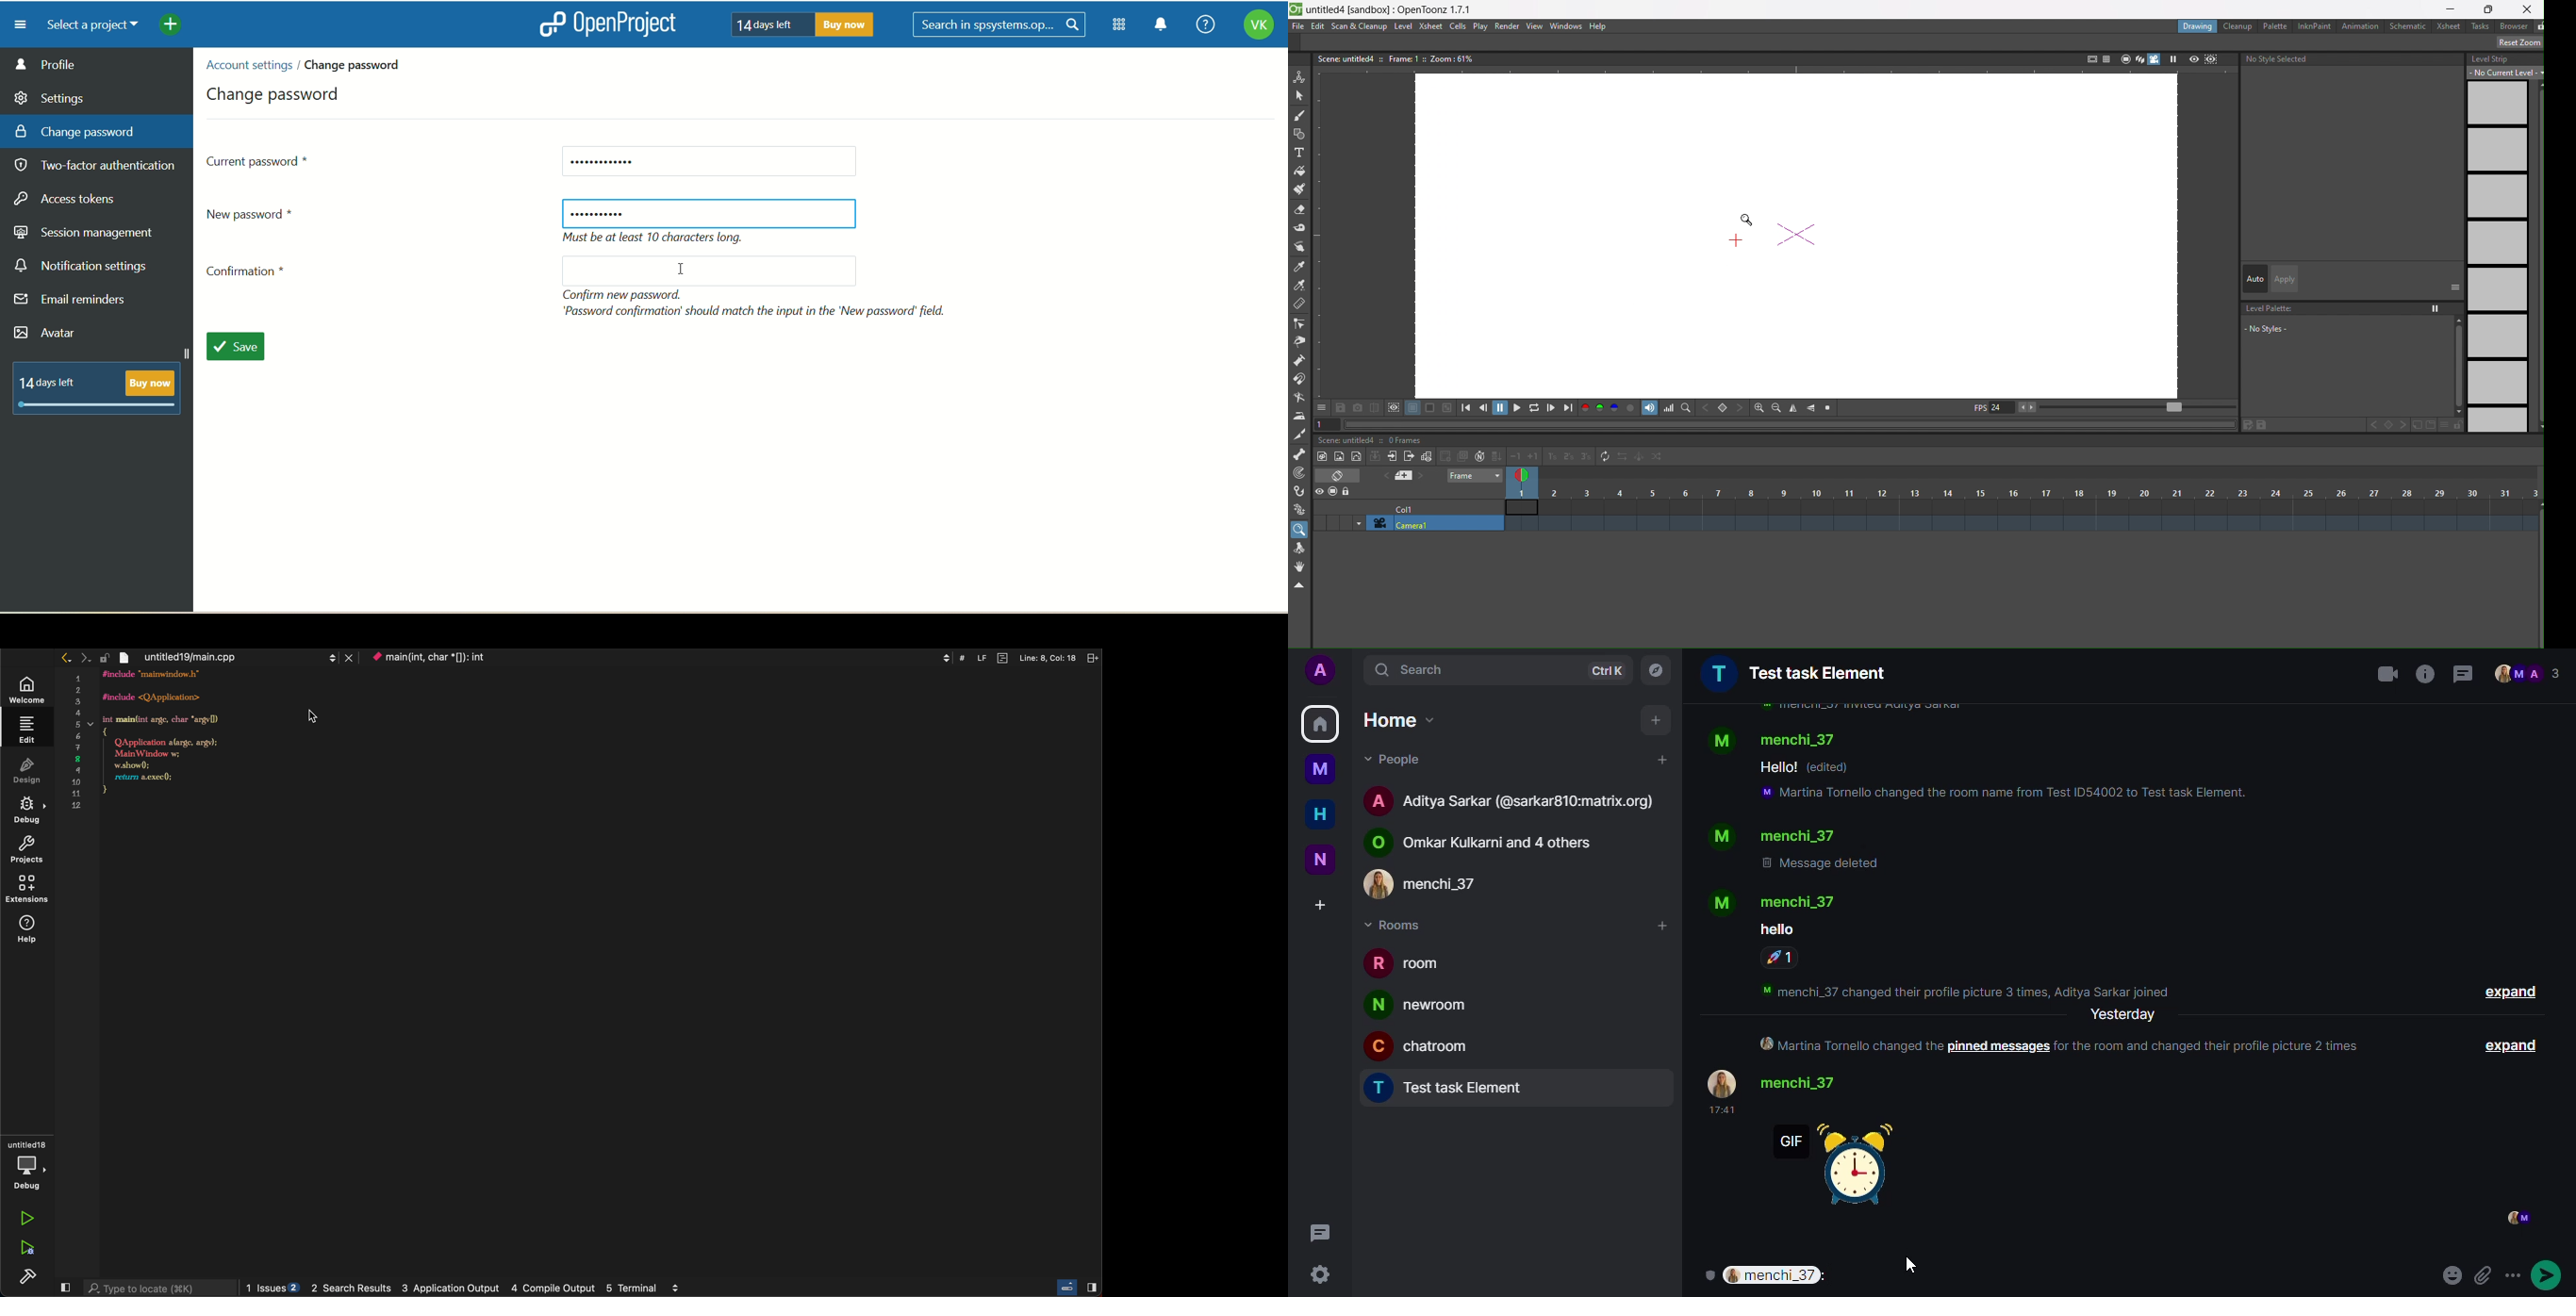 This screenshot has width=2576, height=1316. Describe the element at coordinates (1398, 760) in the screenshot. I see `people` at that location.